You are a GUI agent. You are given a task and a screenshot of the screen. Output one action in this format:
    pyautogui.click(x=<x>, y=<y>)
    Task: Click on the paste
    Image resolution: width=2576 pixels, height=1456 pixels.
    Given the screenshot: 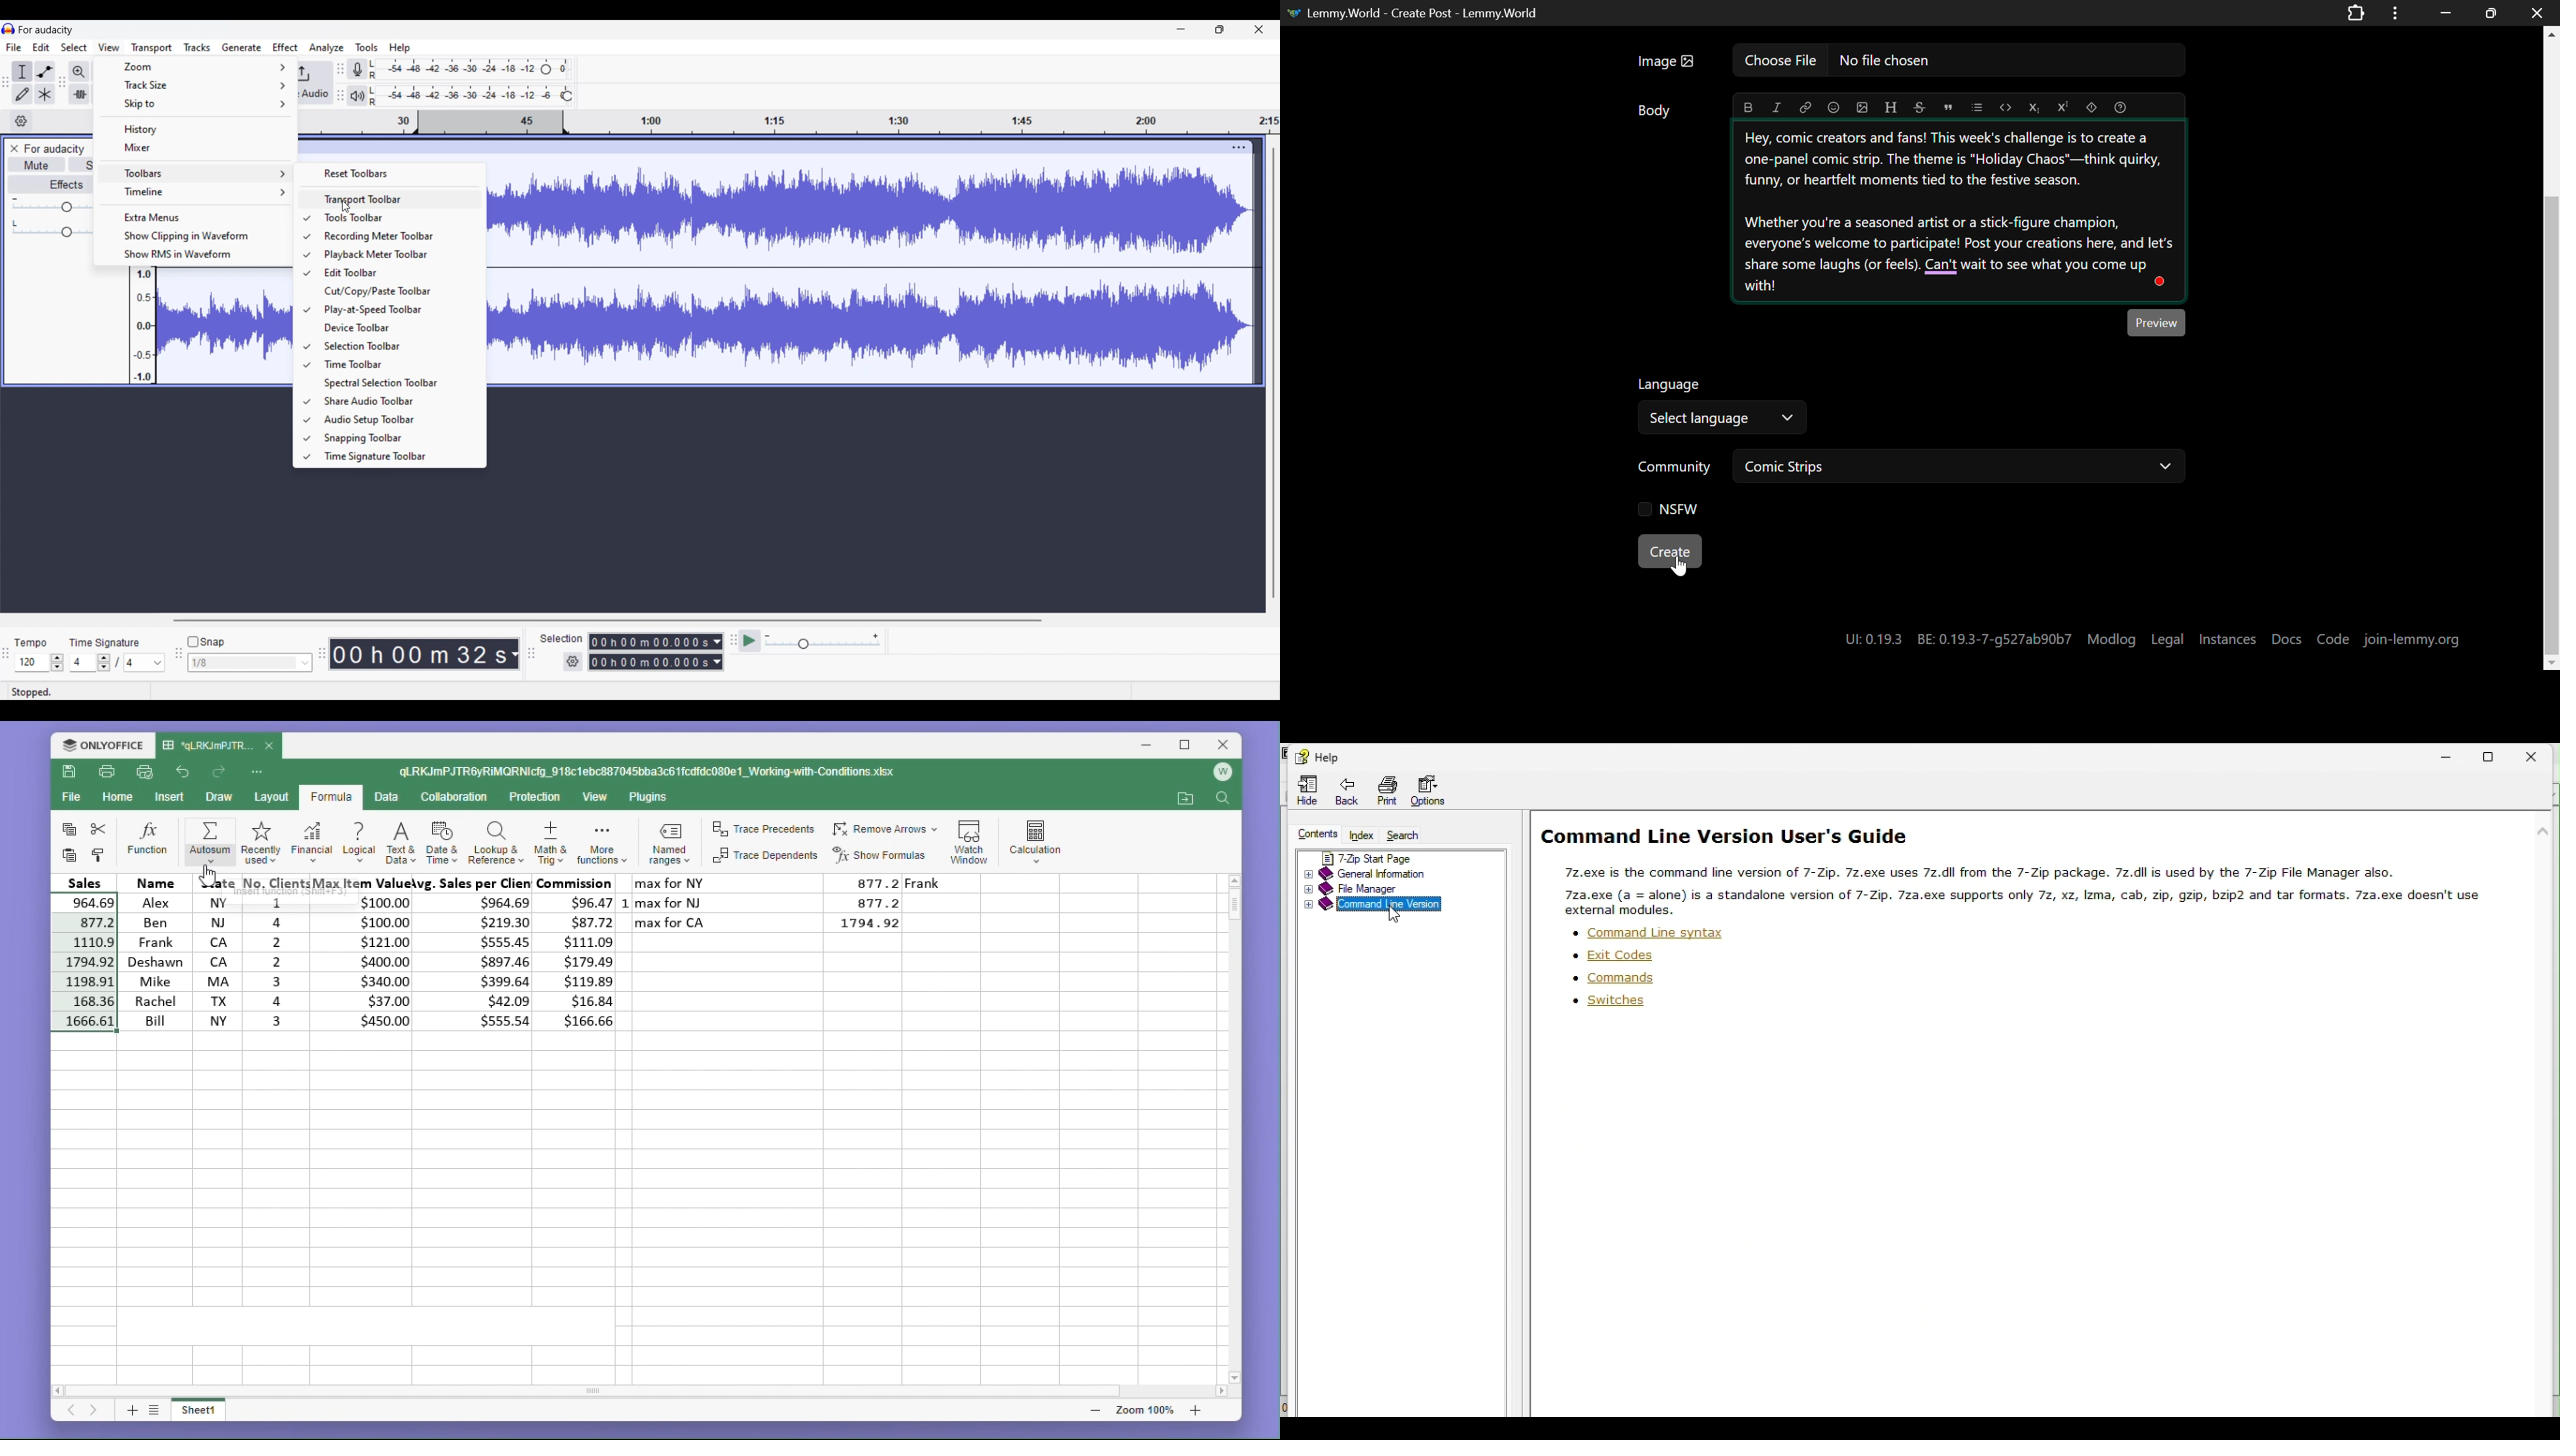 What is the action you would take?
    pyautogui.click(x=66, y=856)
    